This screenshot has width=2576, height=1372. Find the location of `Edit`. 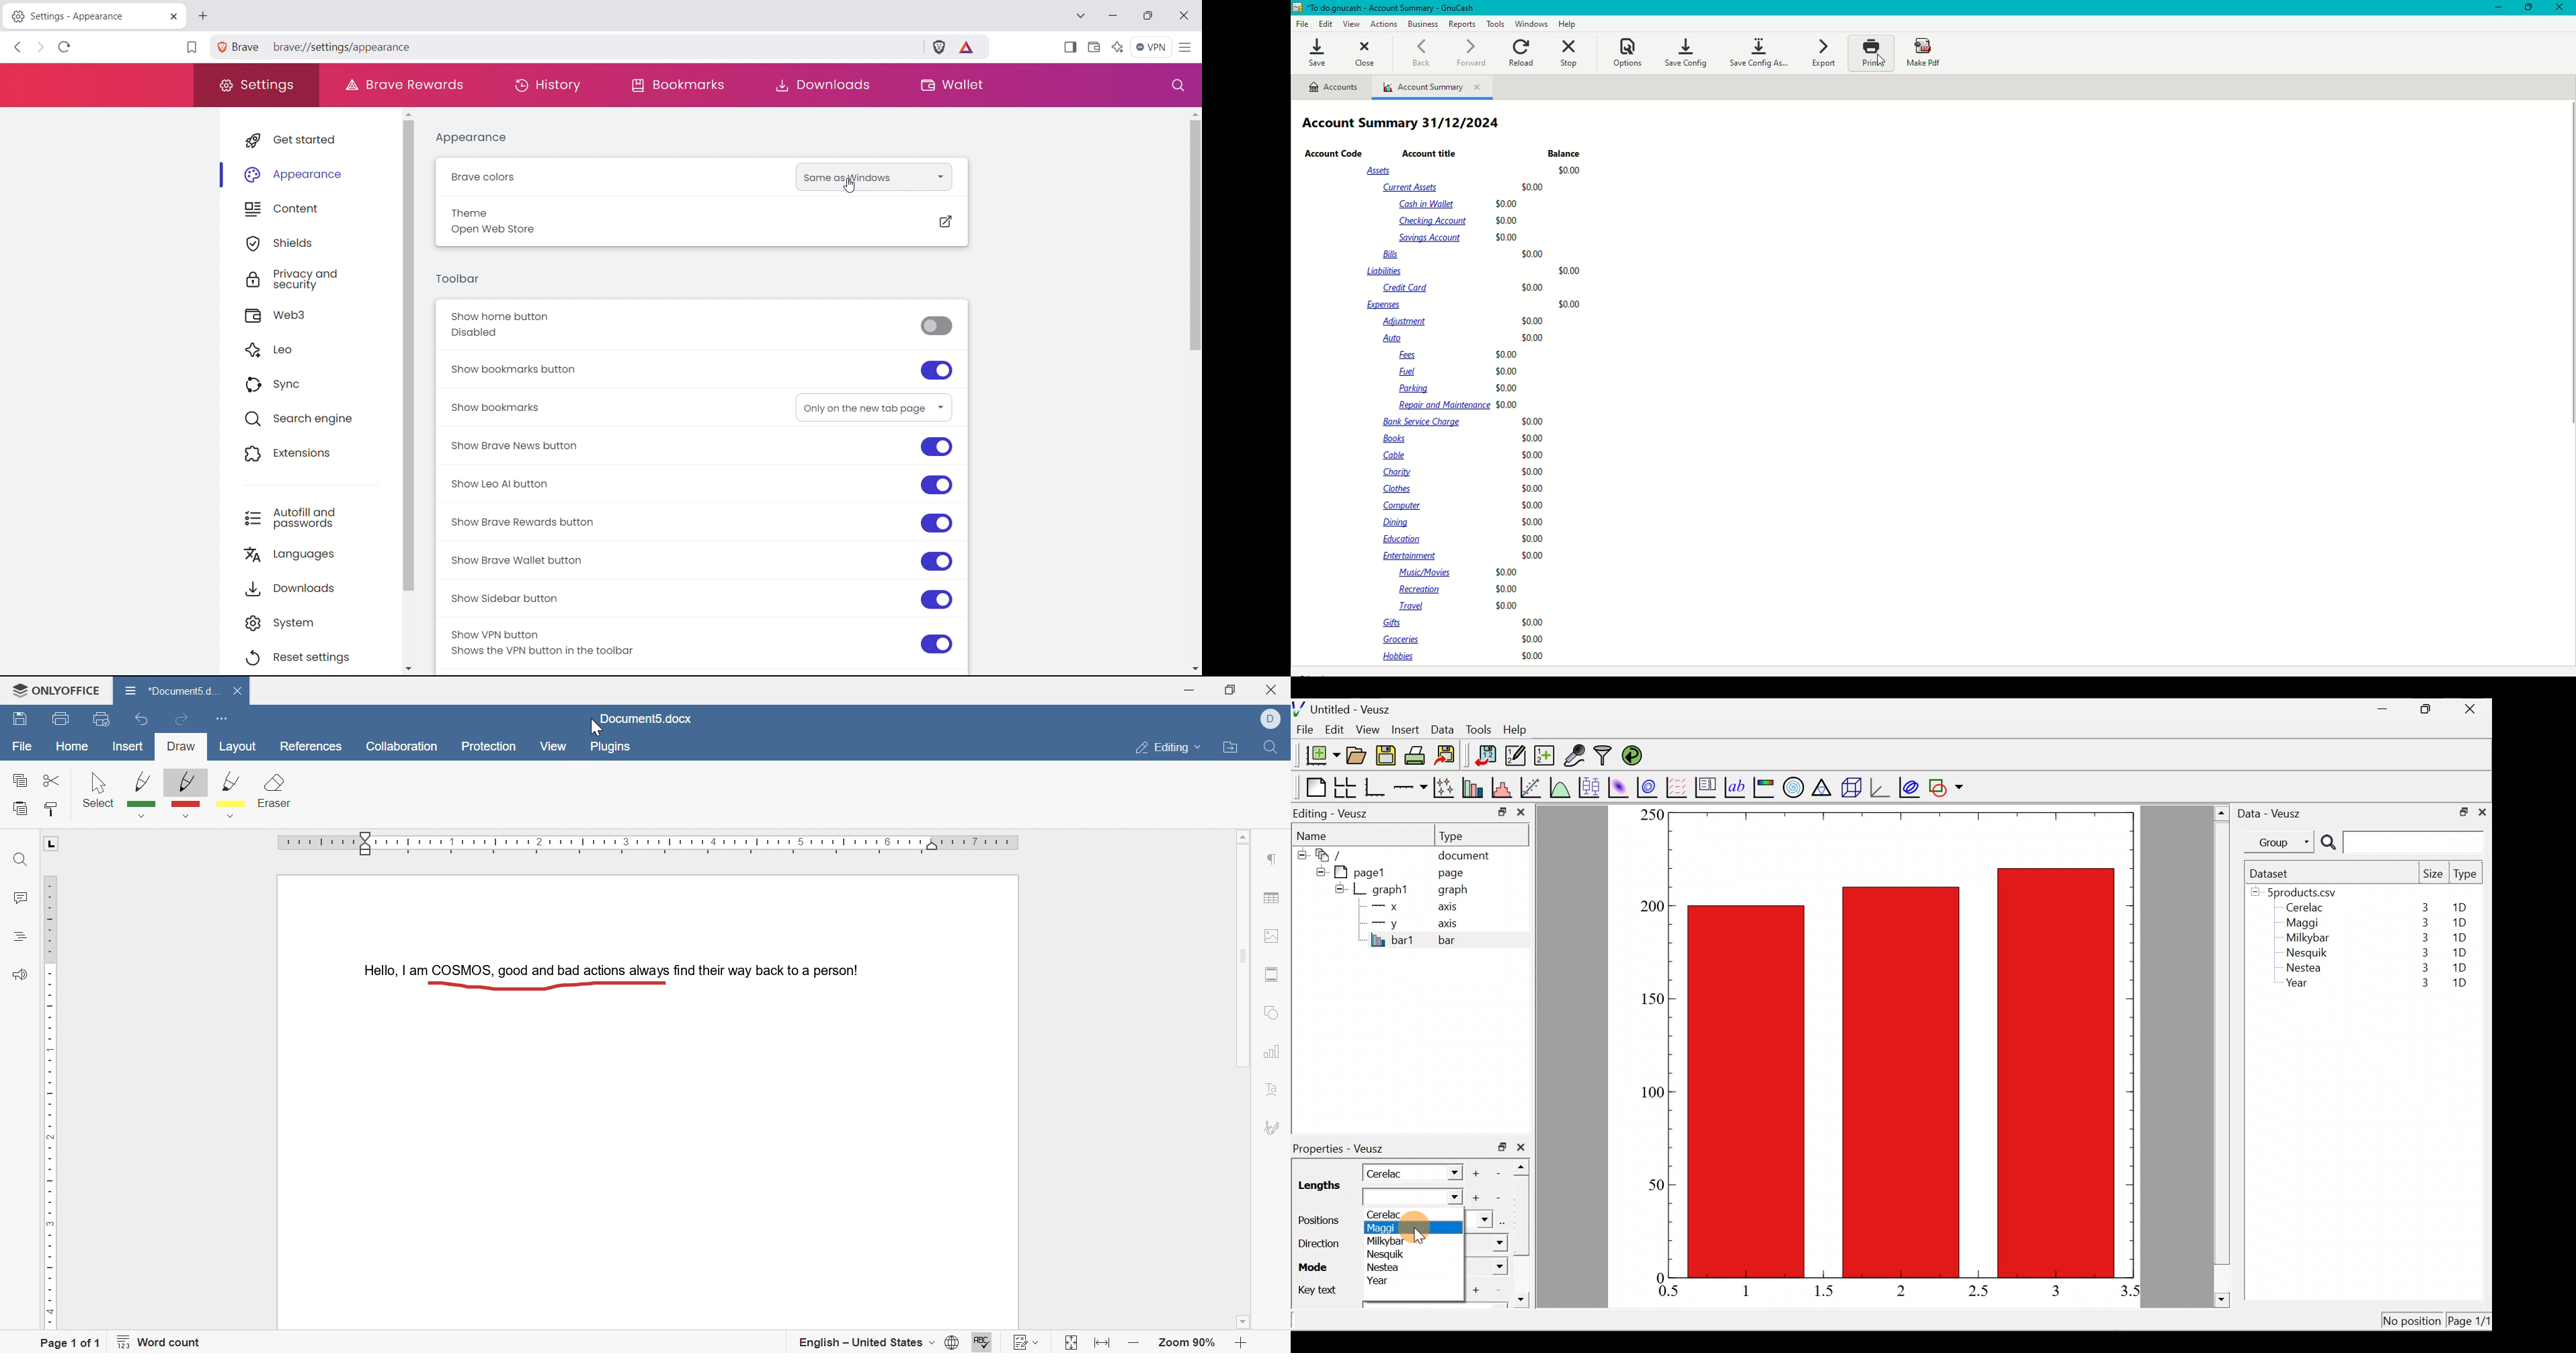

Edit is located at coordinates (1327, 24).